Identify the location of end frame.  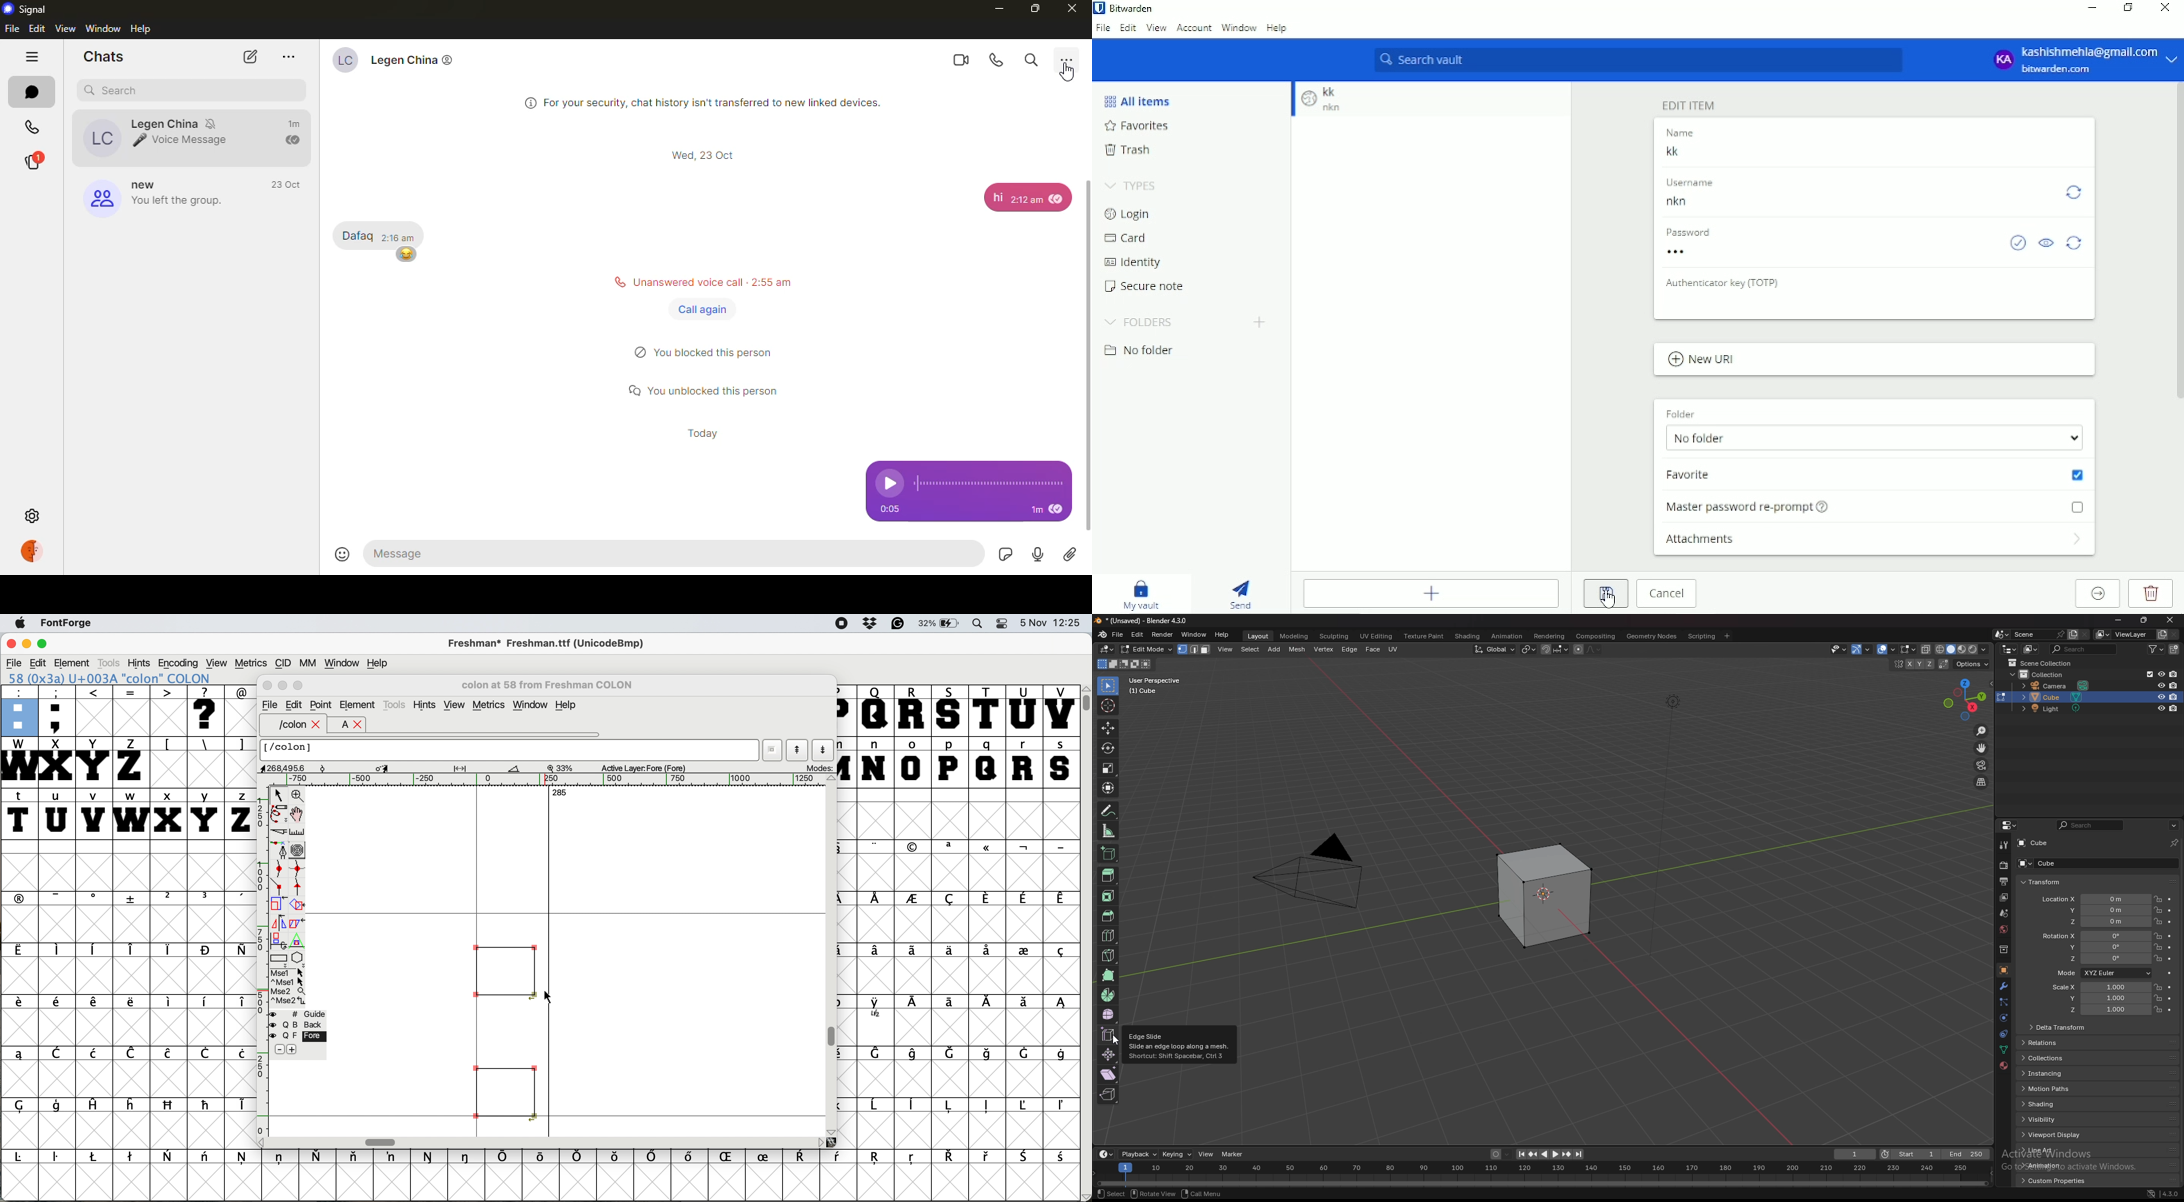
(1967, 1155).